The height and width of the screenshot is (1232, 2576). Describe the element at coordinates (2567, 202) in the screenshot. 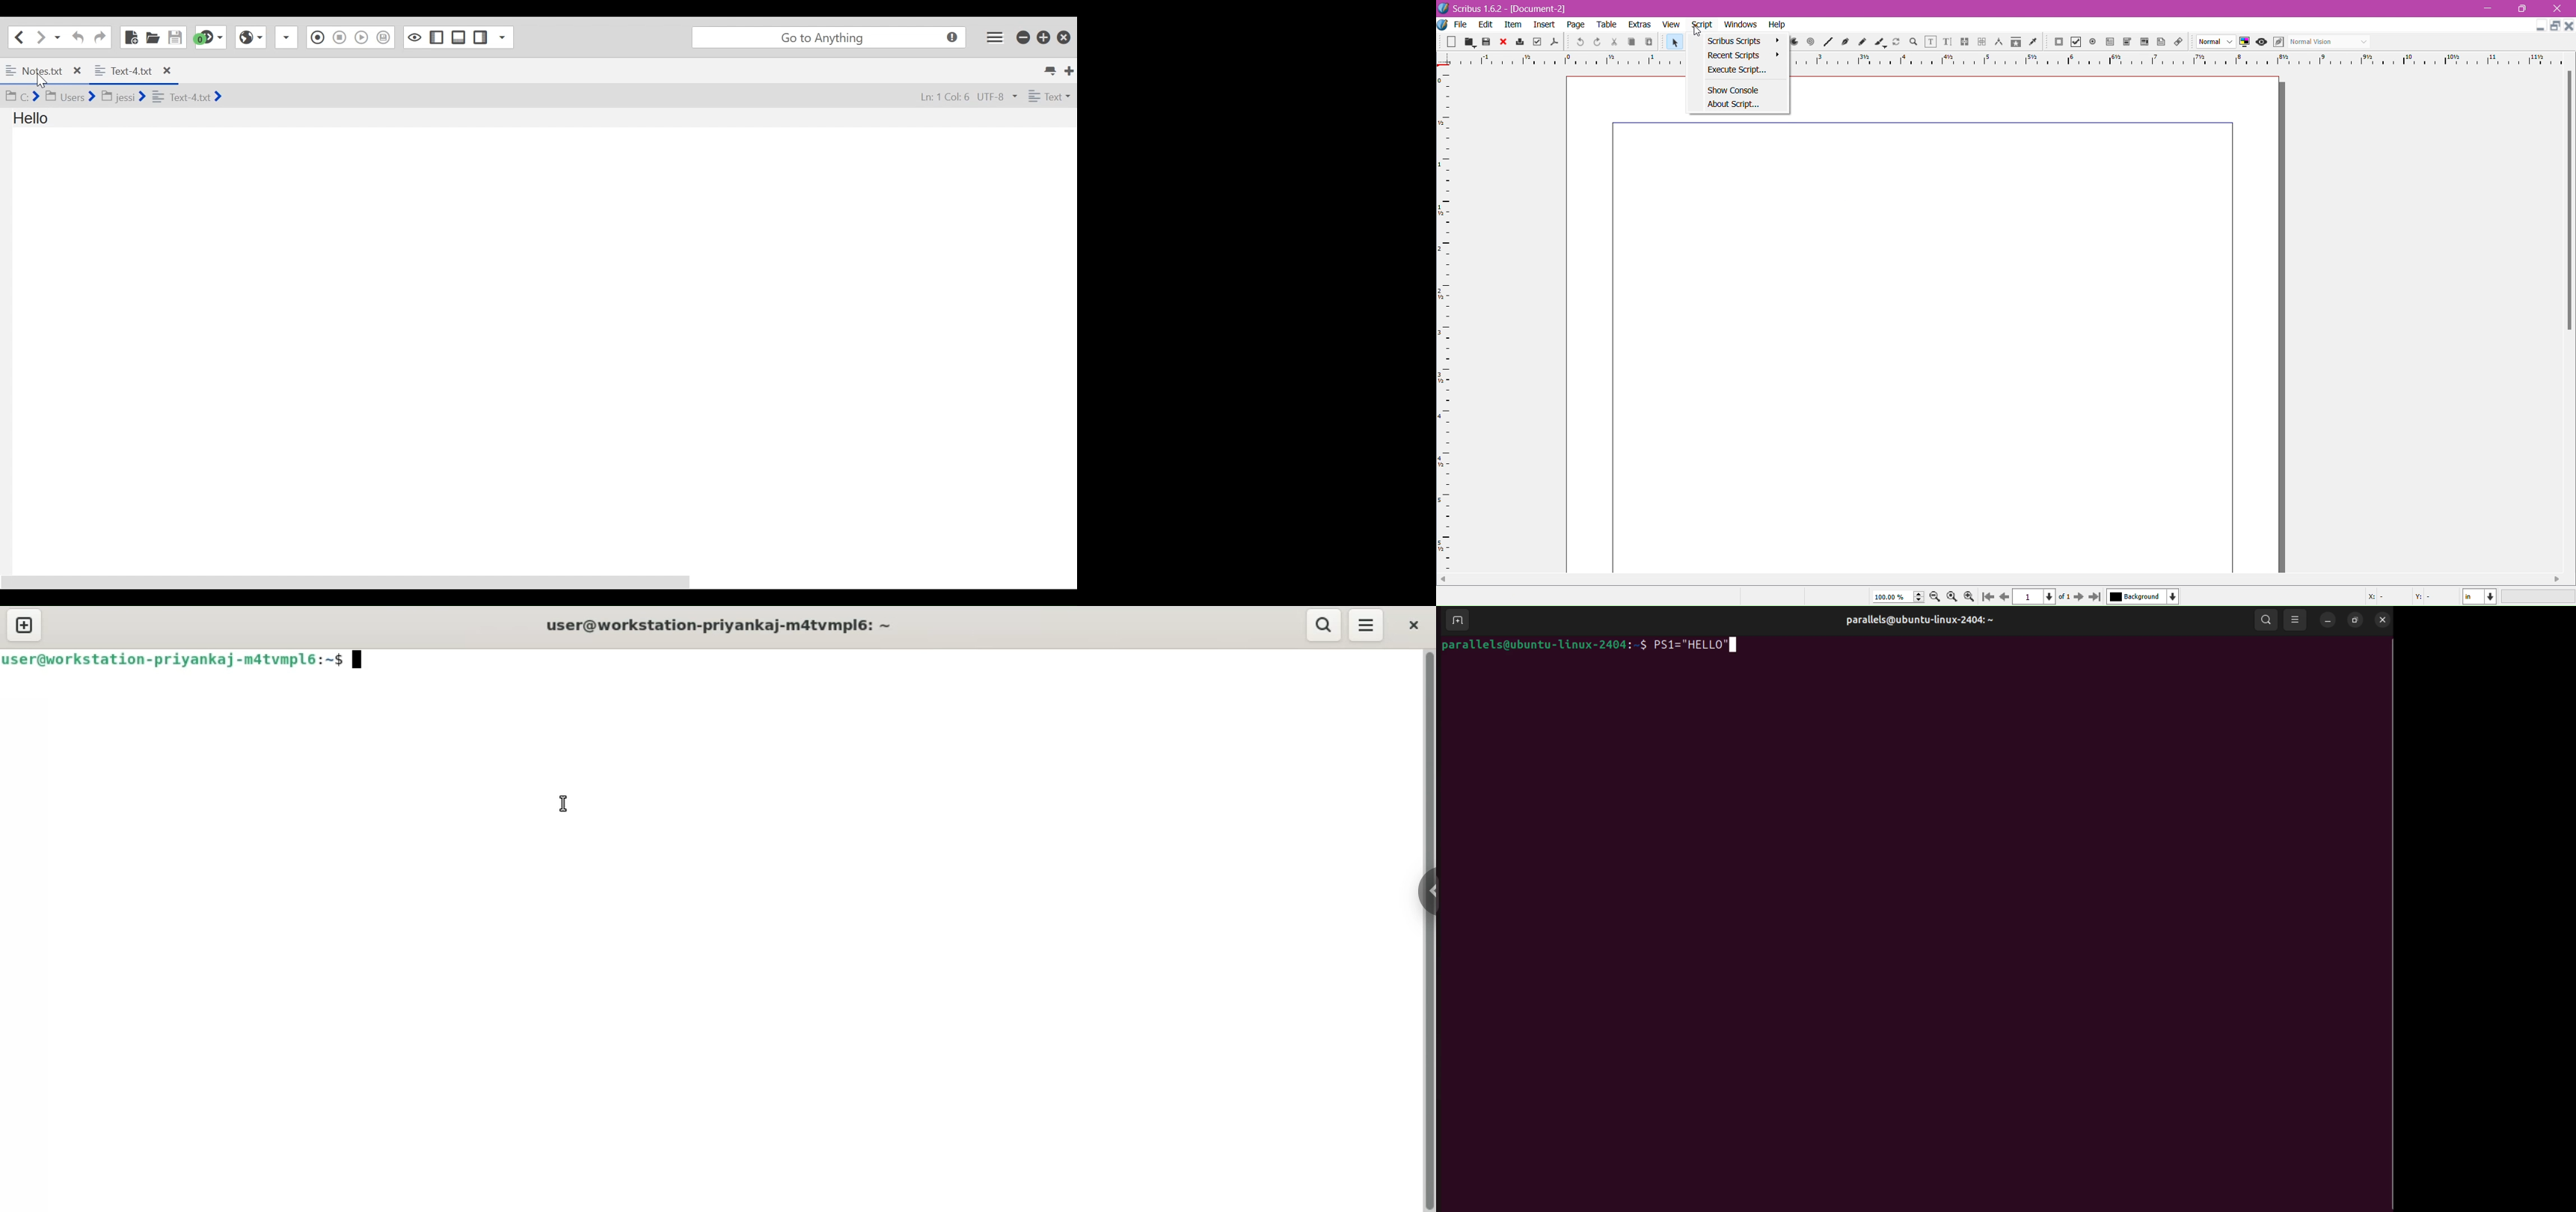

I see `Vertical Scroll Bar` at that location.